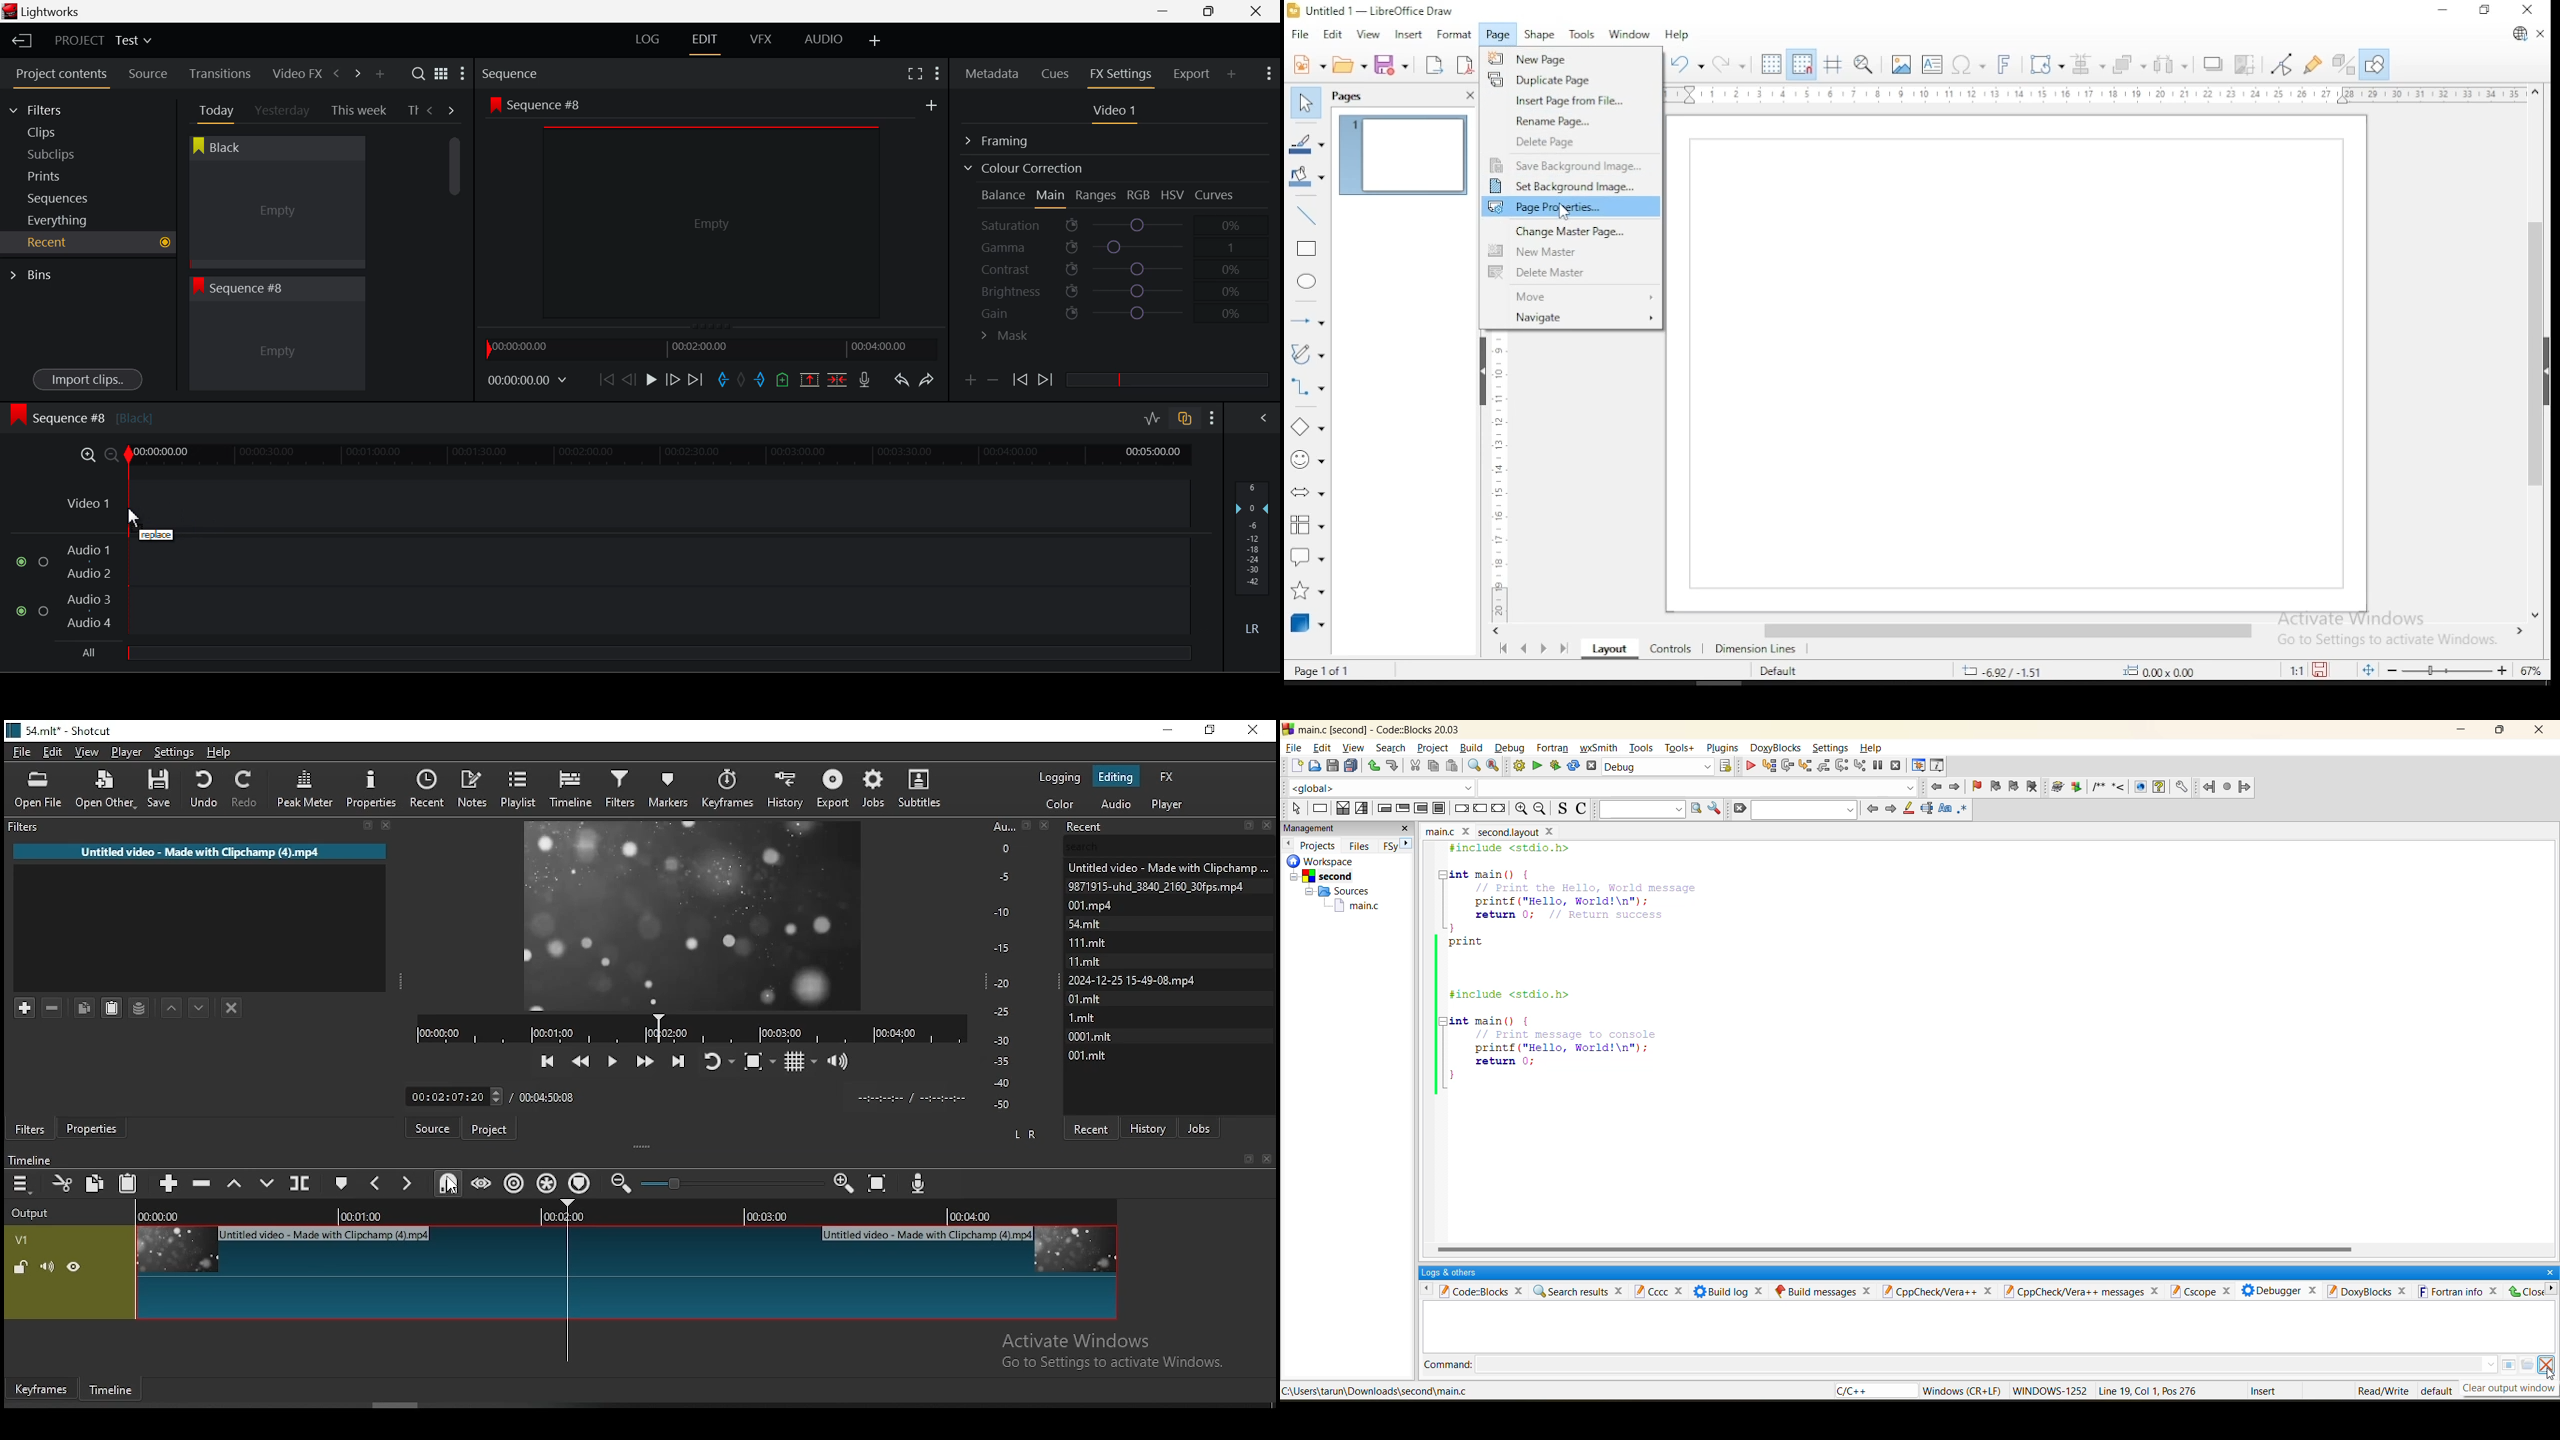 This screenshot has height=1456, width=2576. I want to click on markers, so click(671, 787).